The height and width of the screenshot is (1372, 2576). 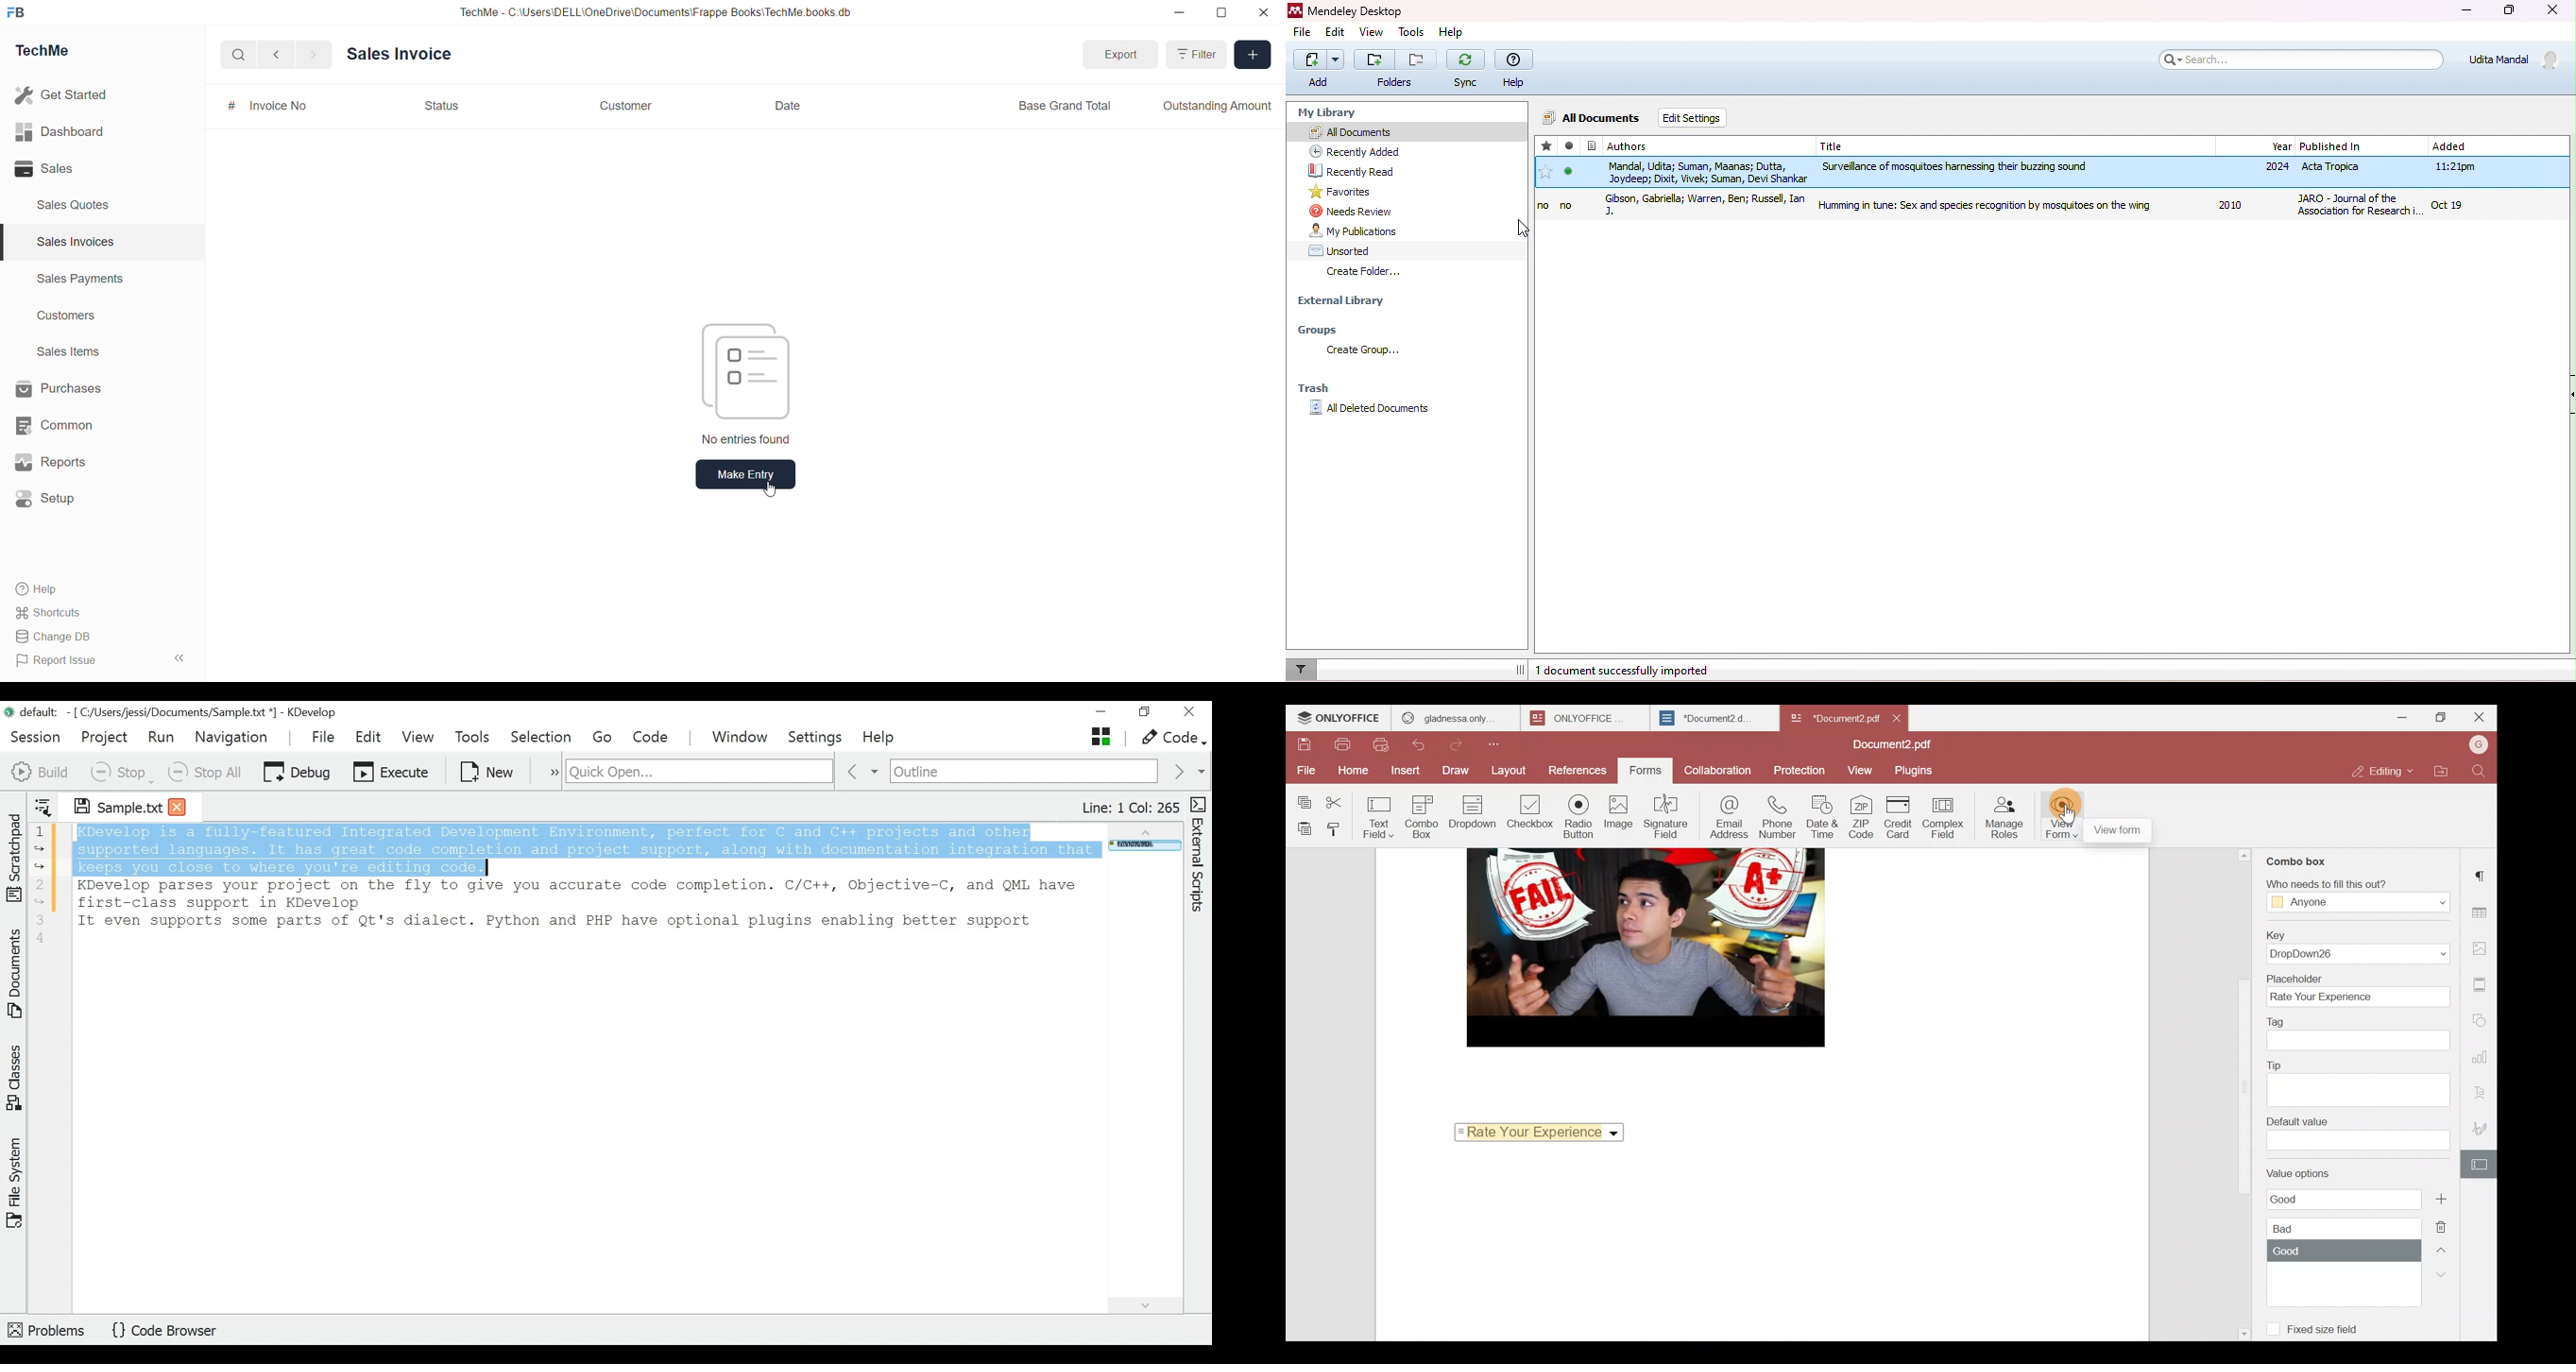 What do you see at coordinates (1362, 275) in the screenshot?
I see `create folder` at bounding box center [1362, 275].